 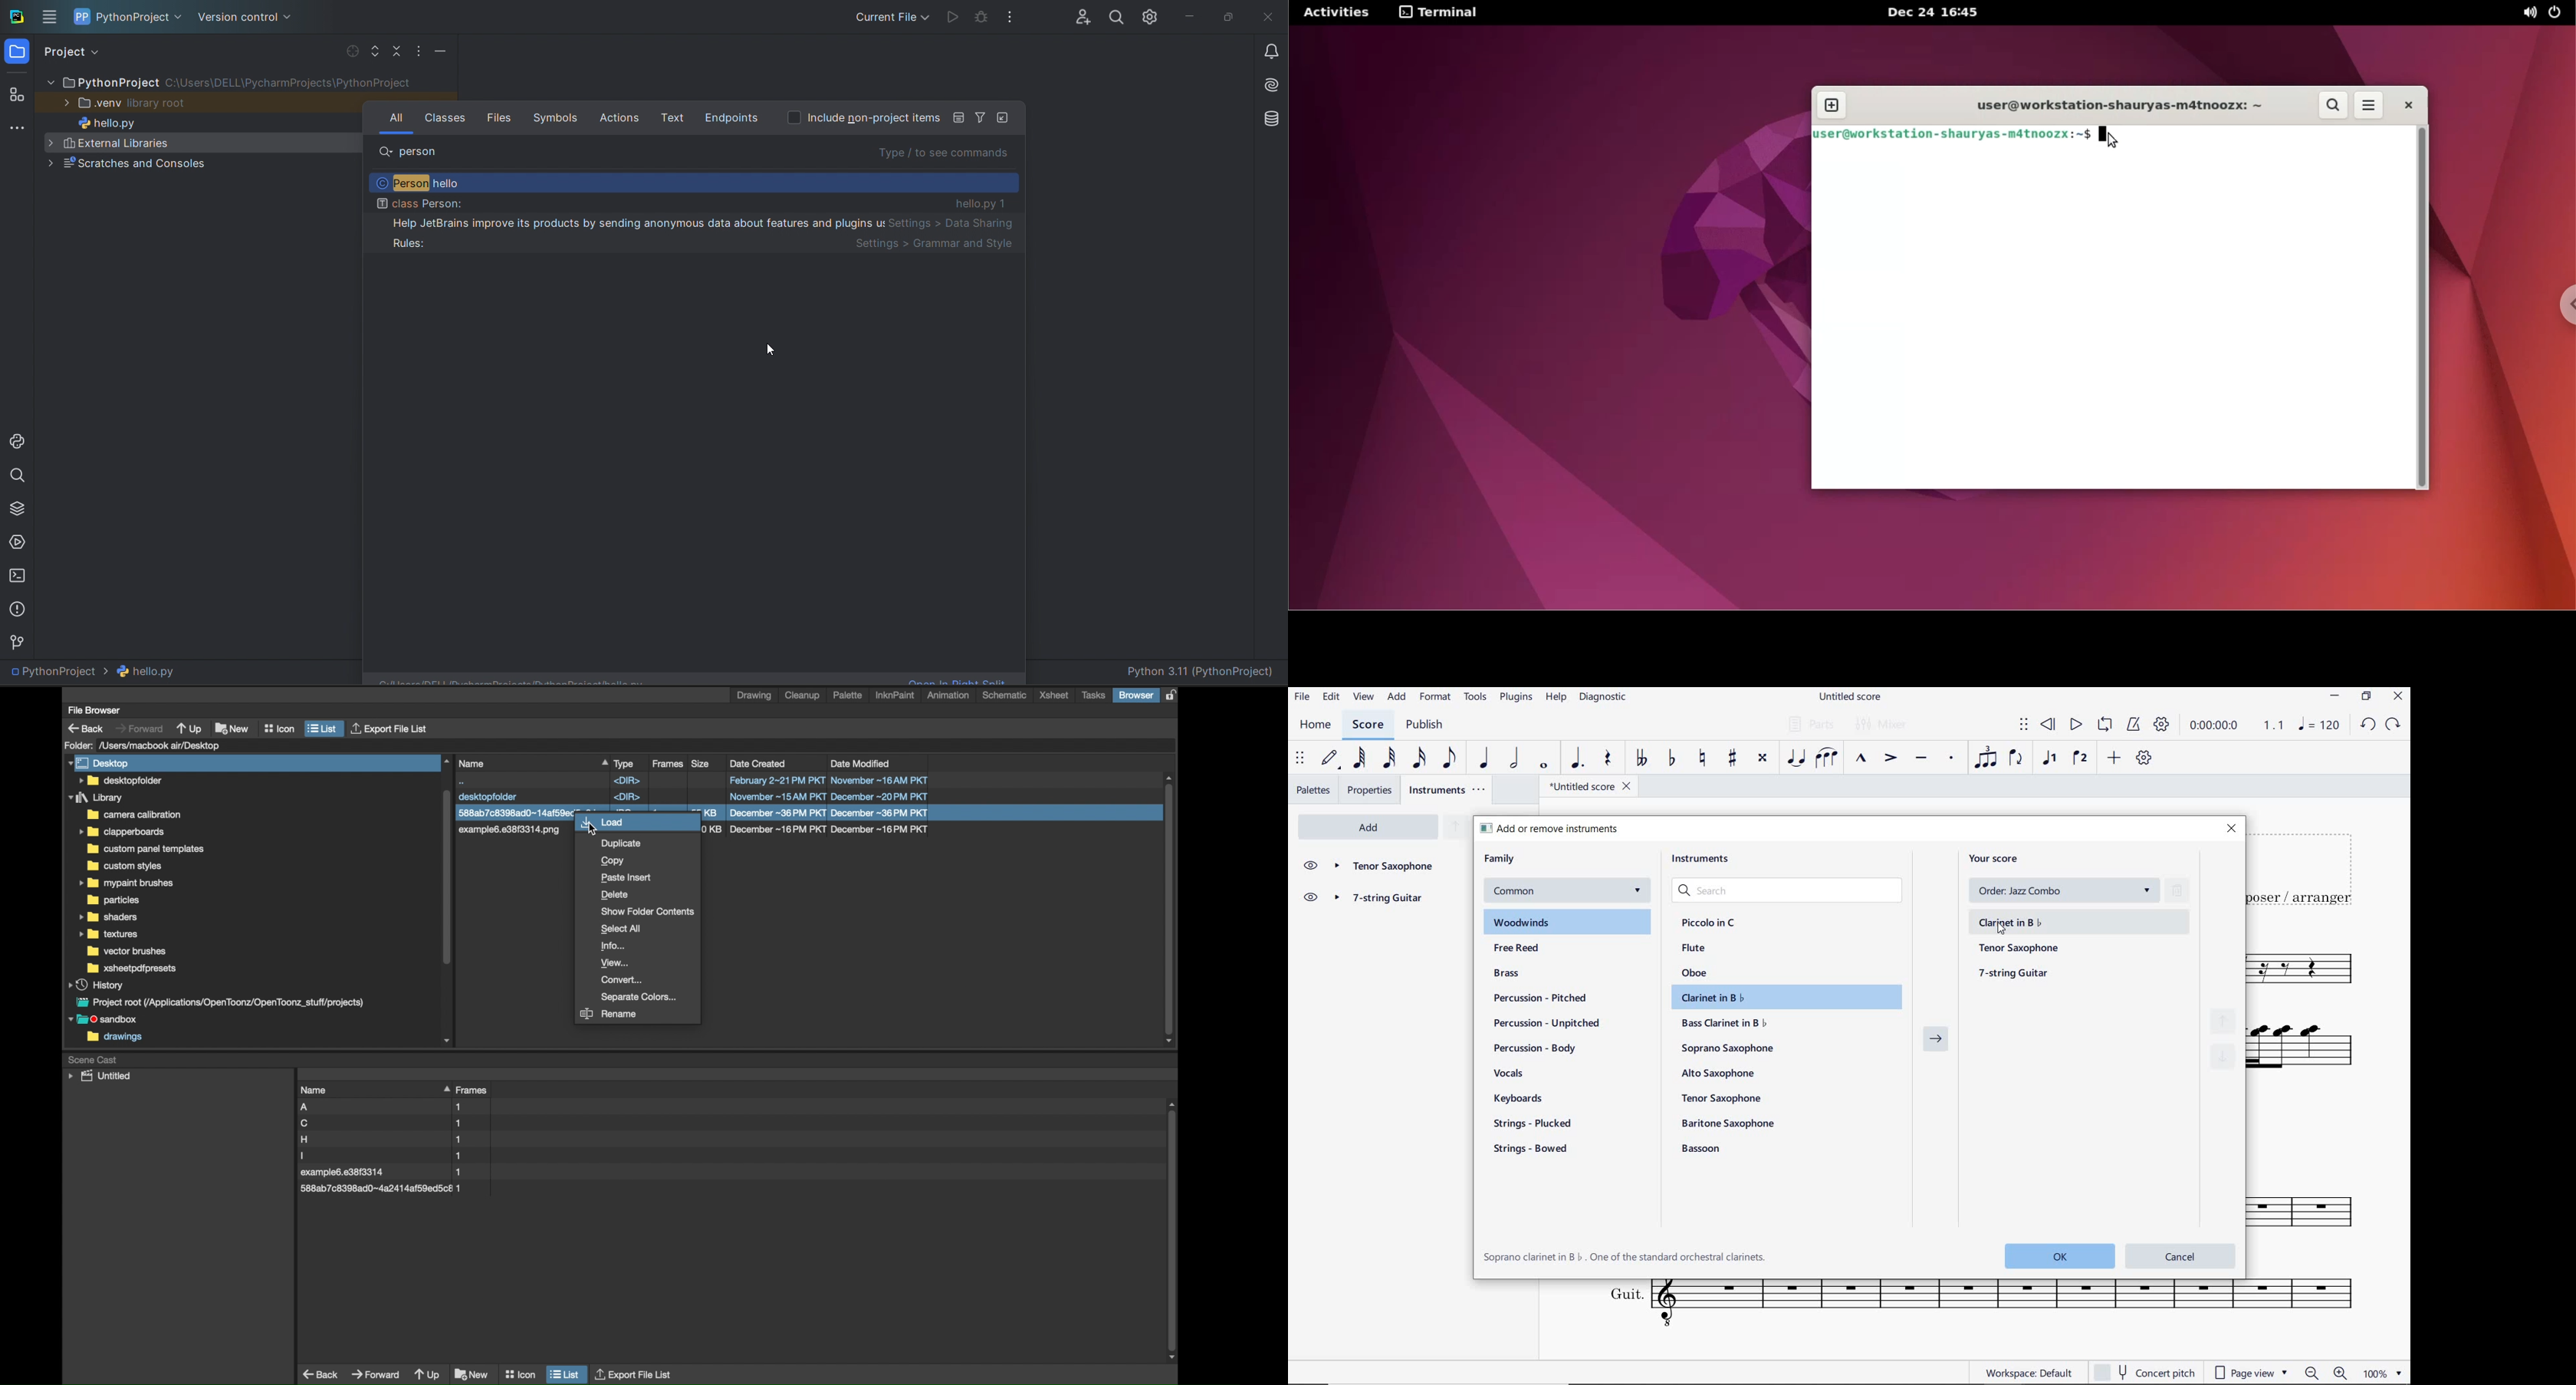 What do you see at coordinates (1724, 1098) in the screenshot?
I see `tenor saxophone` at bounding box center [1724, 1098].